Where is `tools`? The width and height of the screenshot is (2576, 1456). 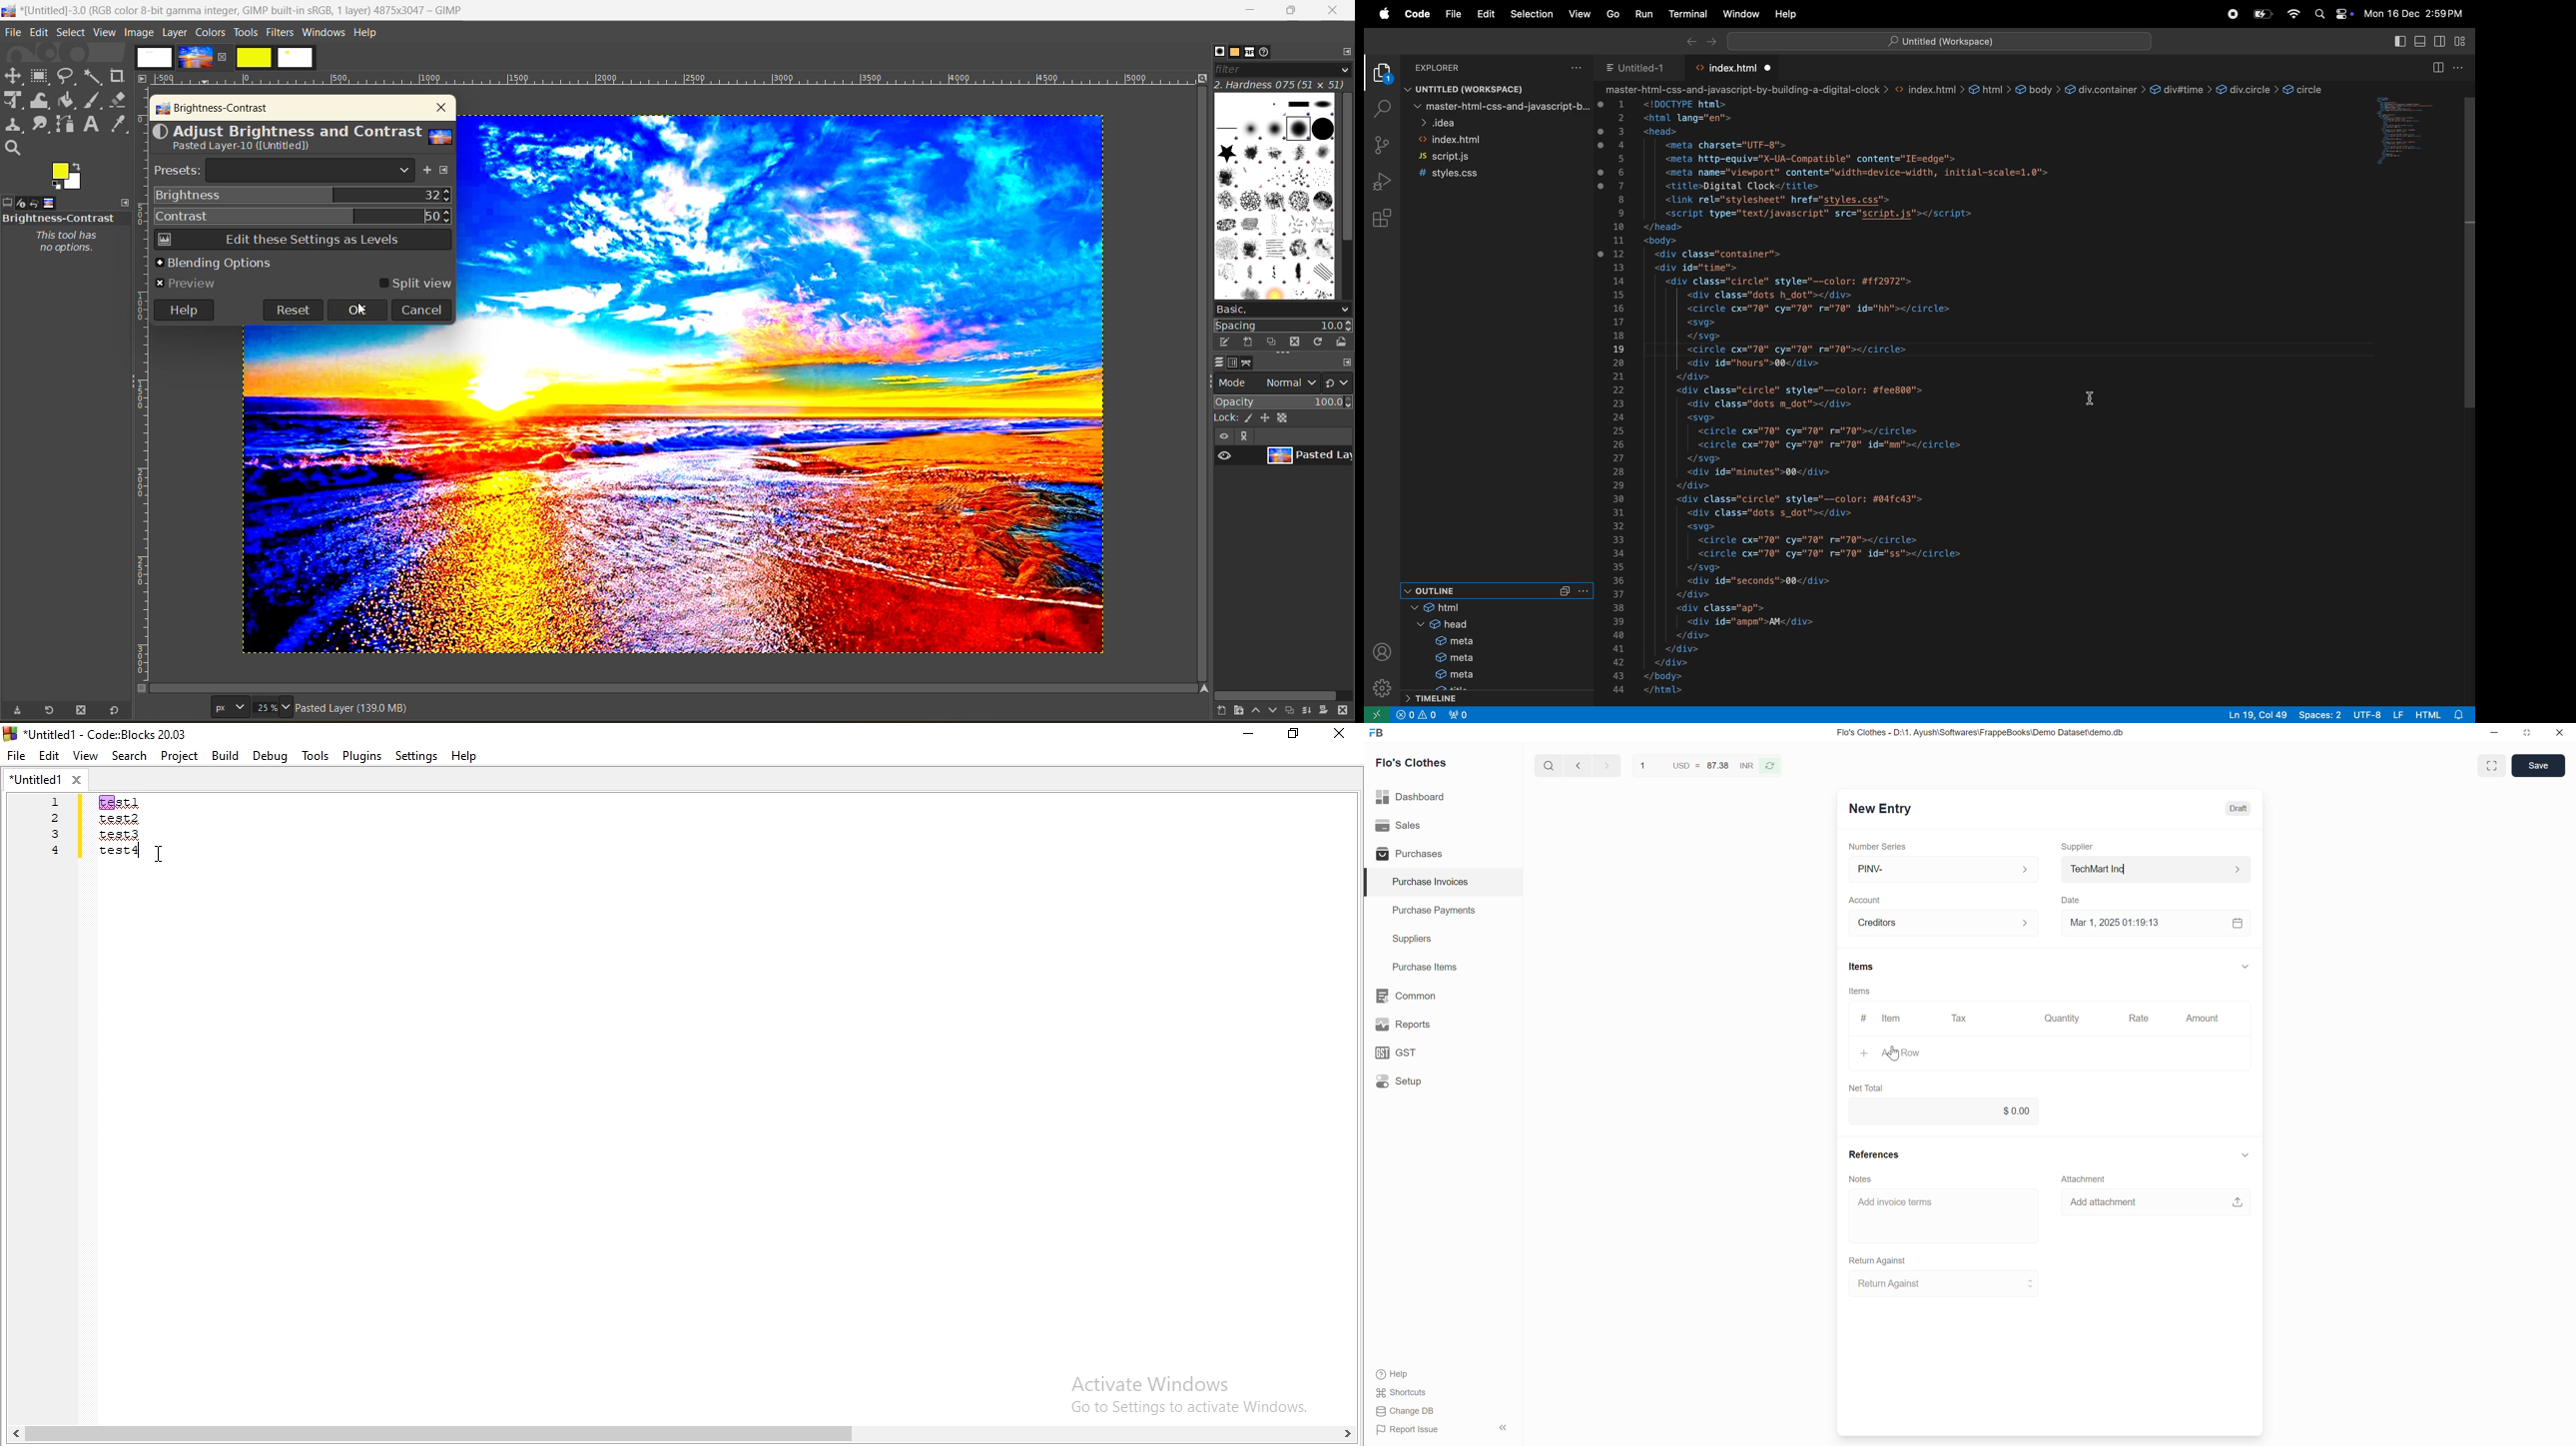
tools is located at coordinates (245, 34).